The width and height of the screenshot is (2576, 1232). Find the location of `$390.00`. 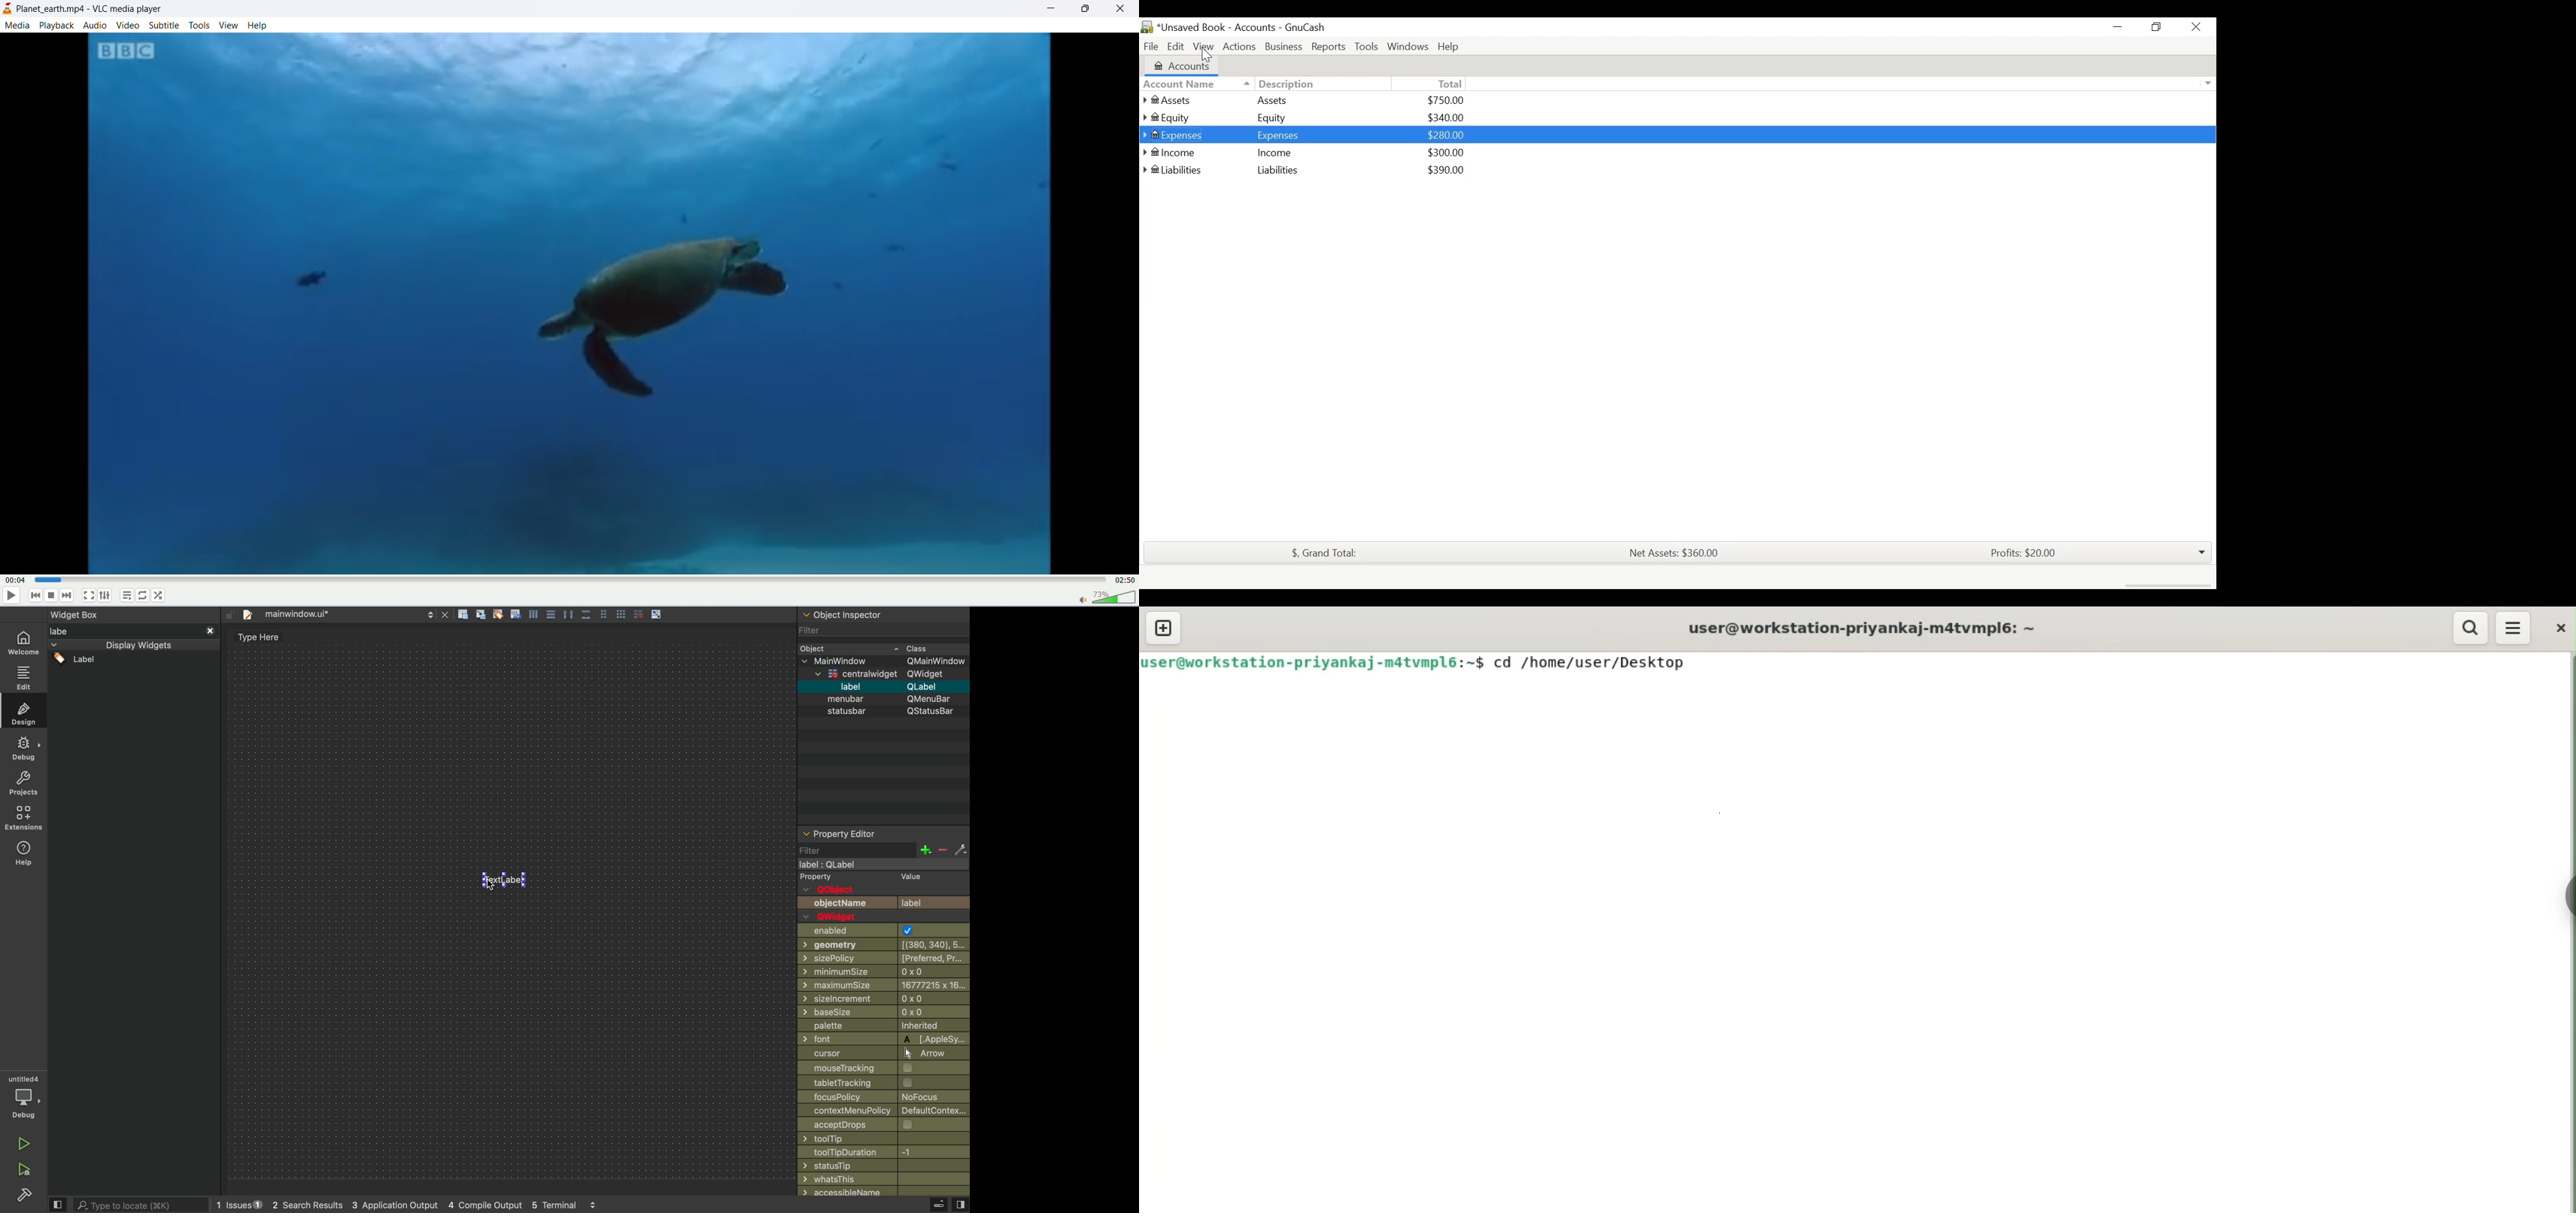

$390.00 is located at coordinates (1448, 170).